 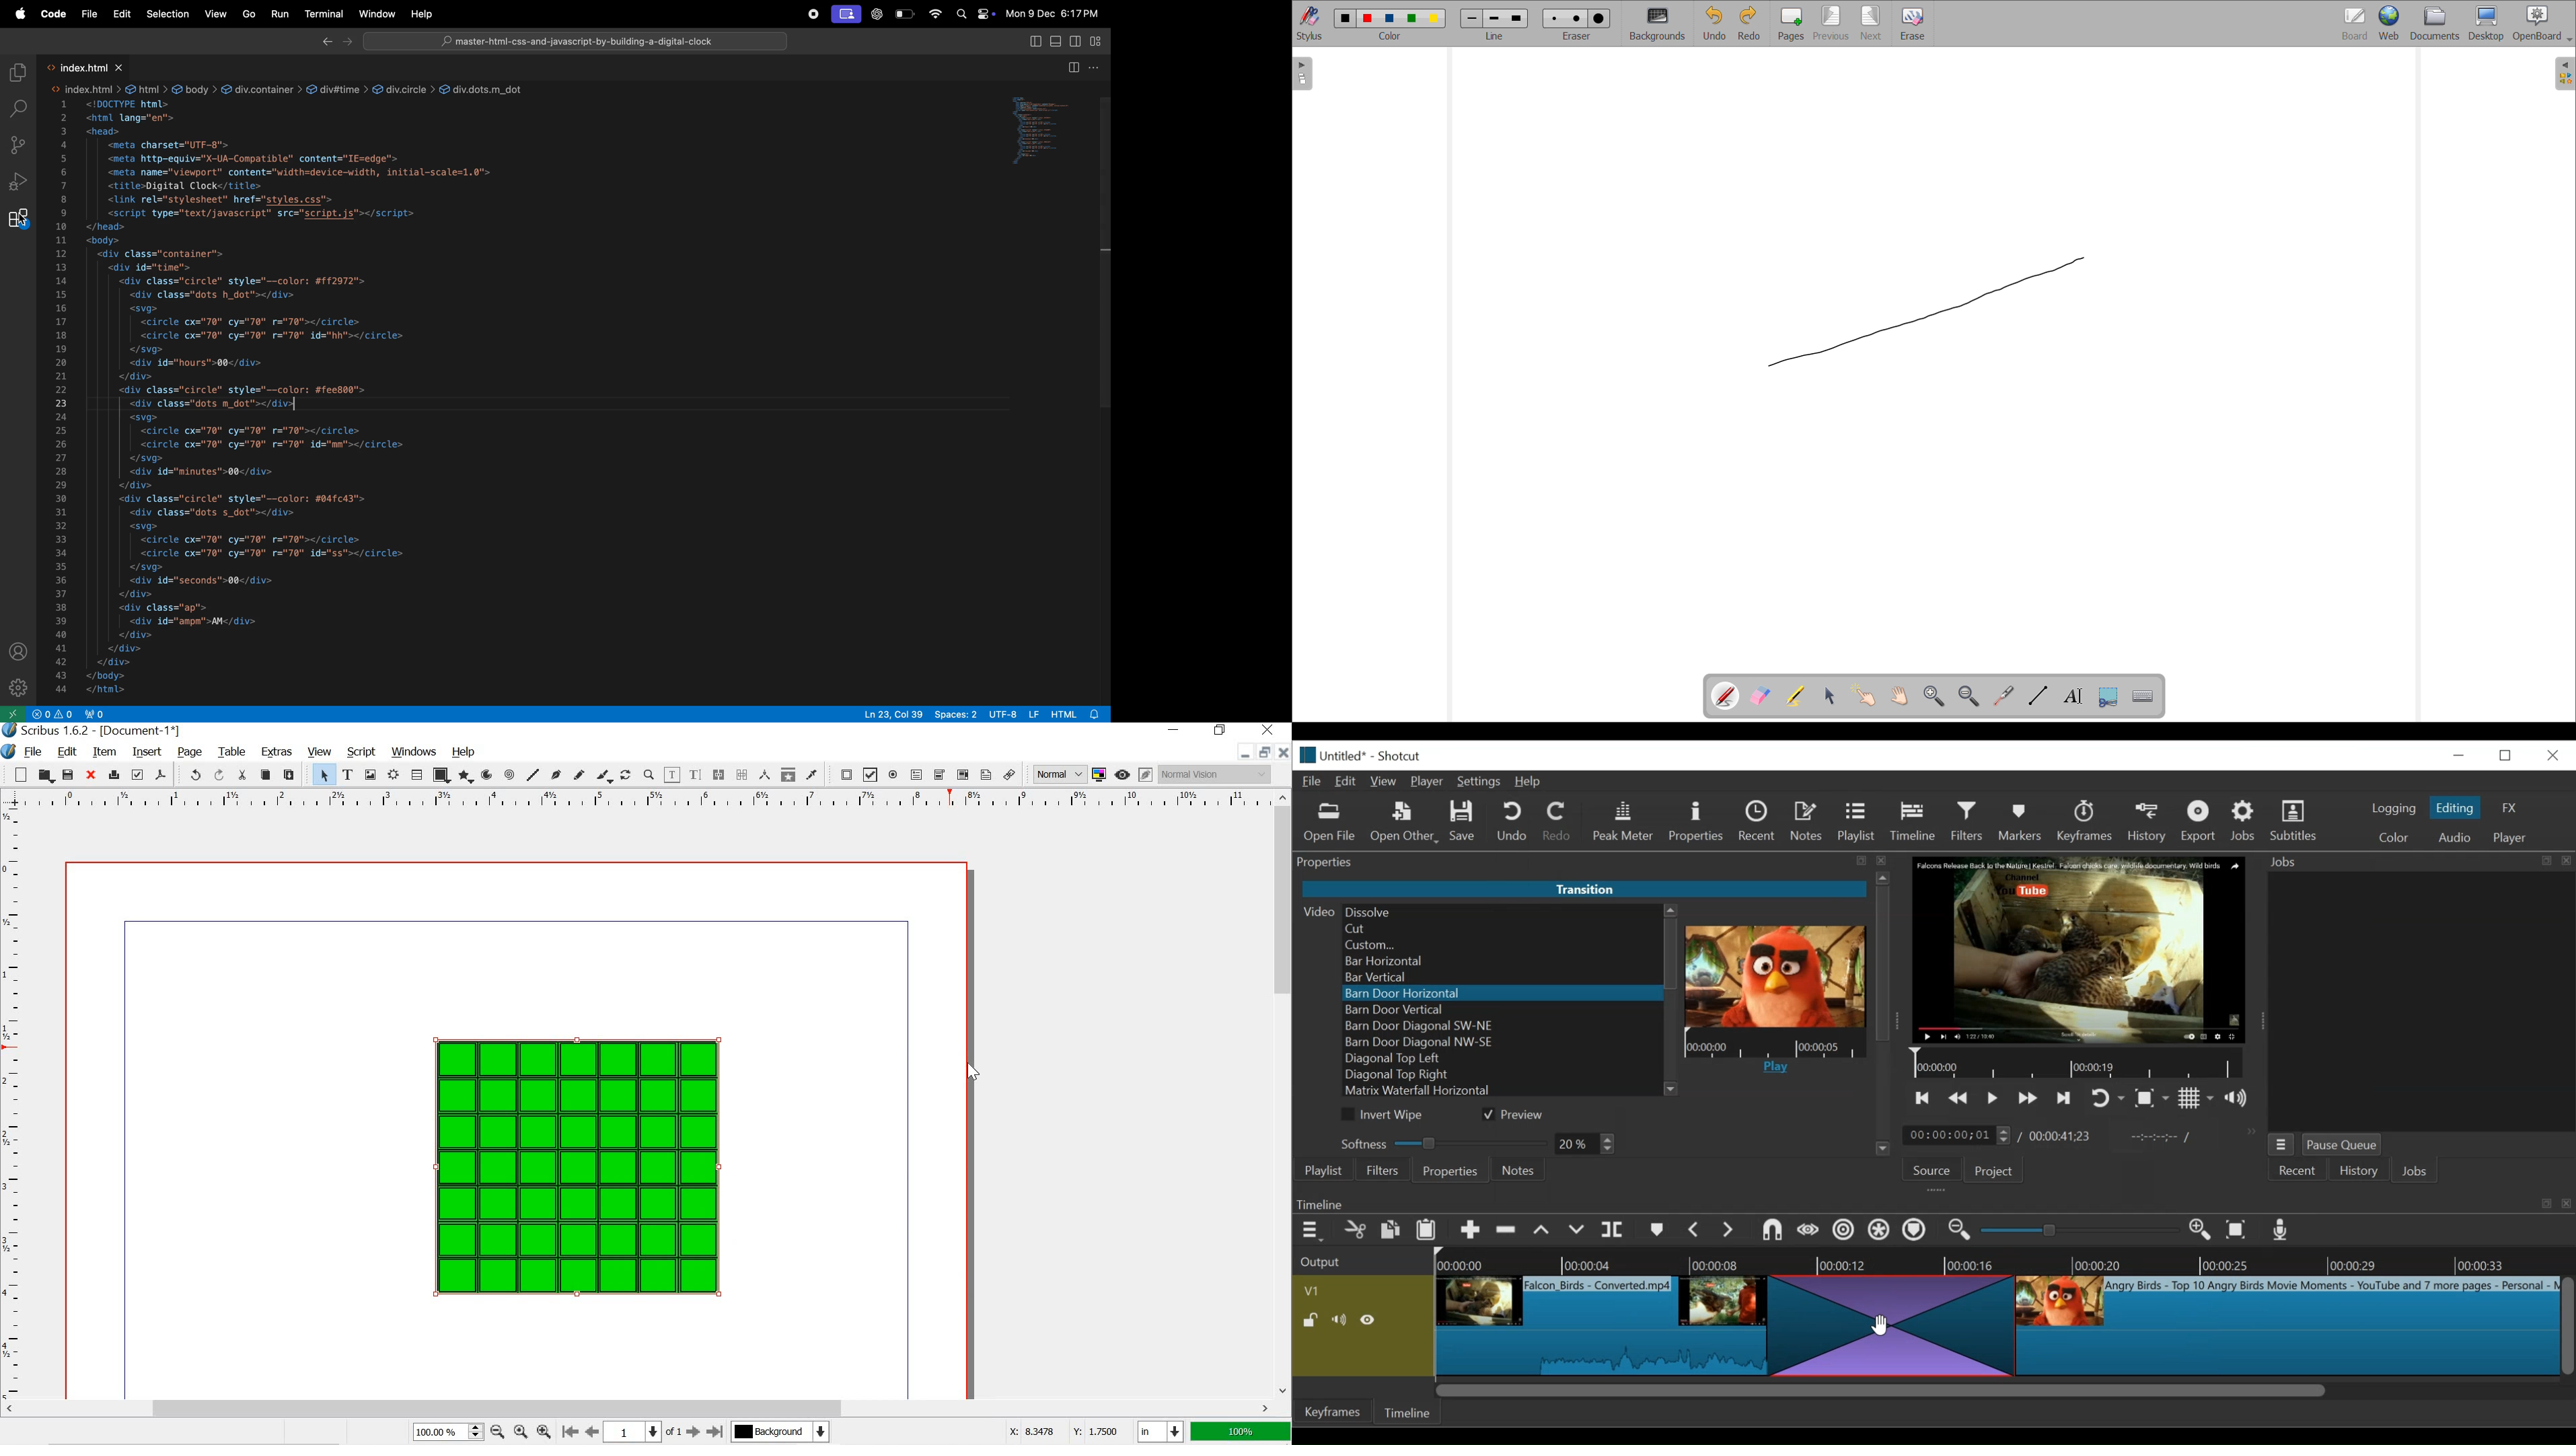 I want to click on Media Viewer, so click(x=2078, y=949).